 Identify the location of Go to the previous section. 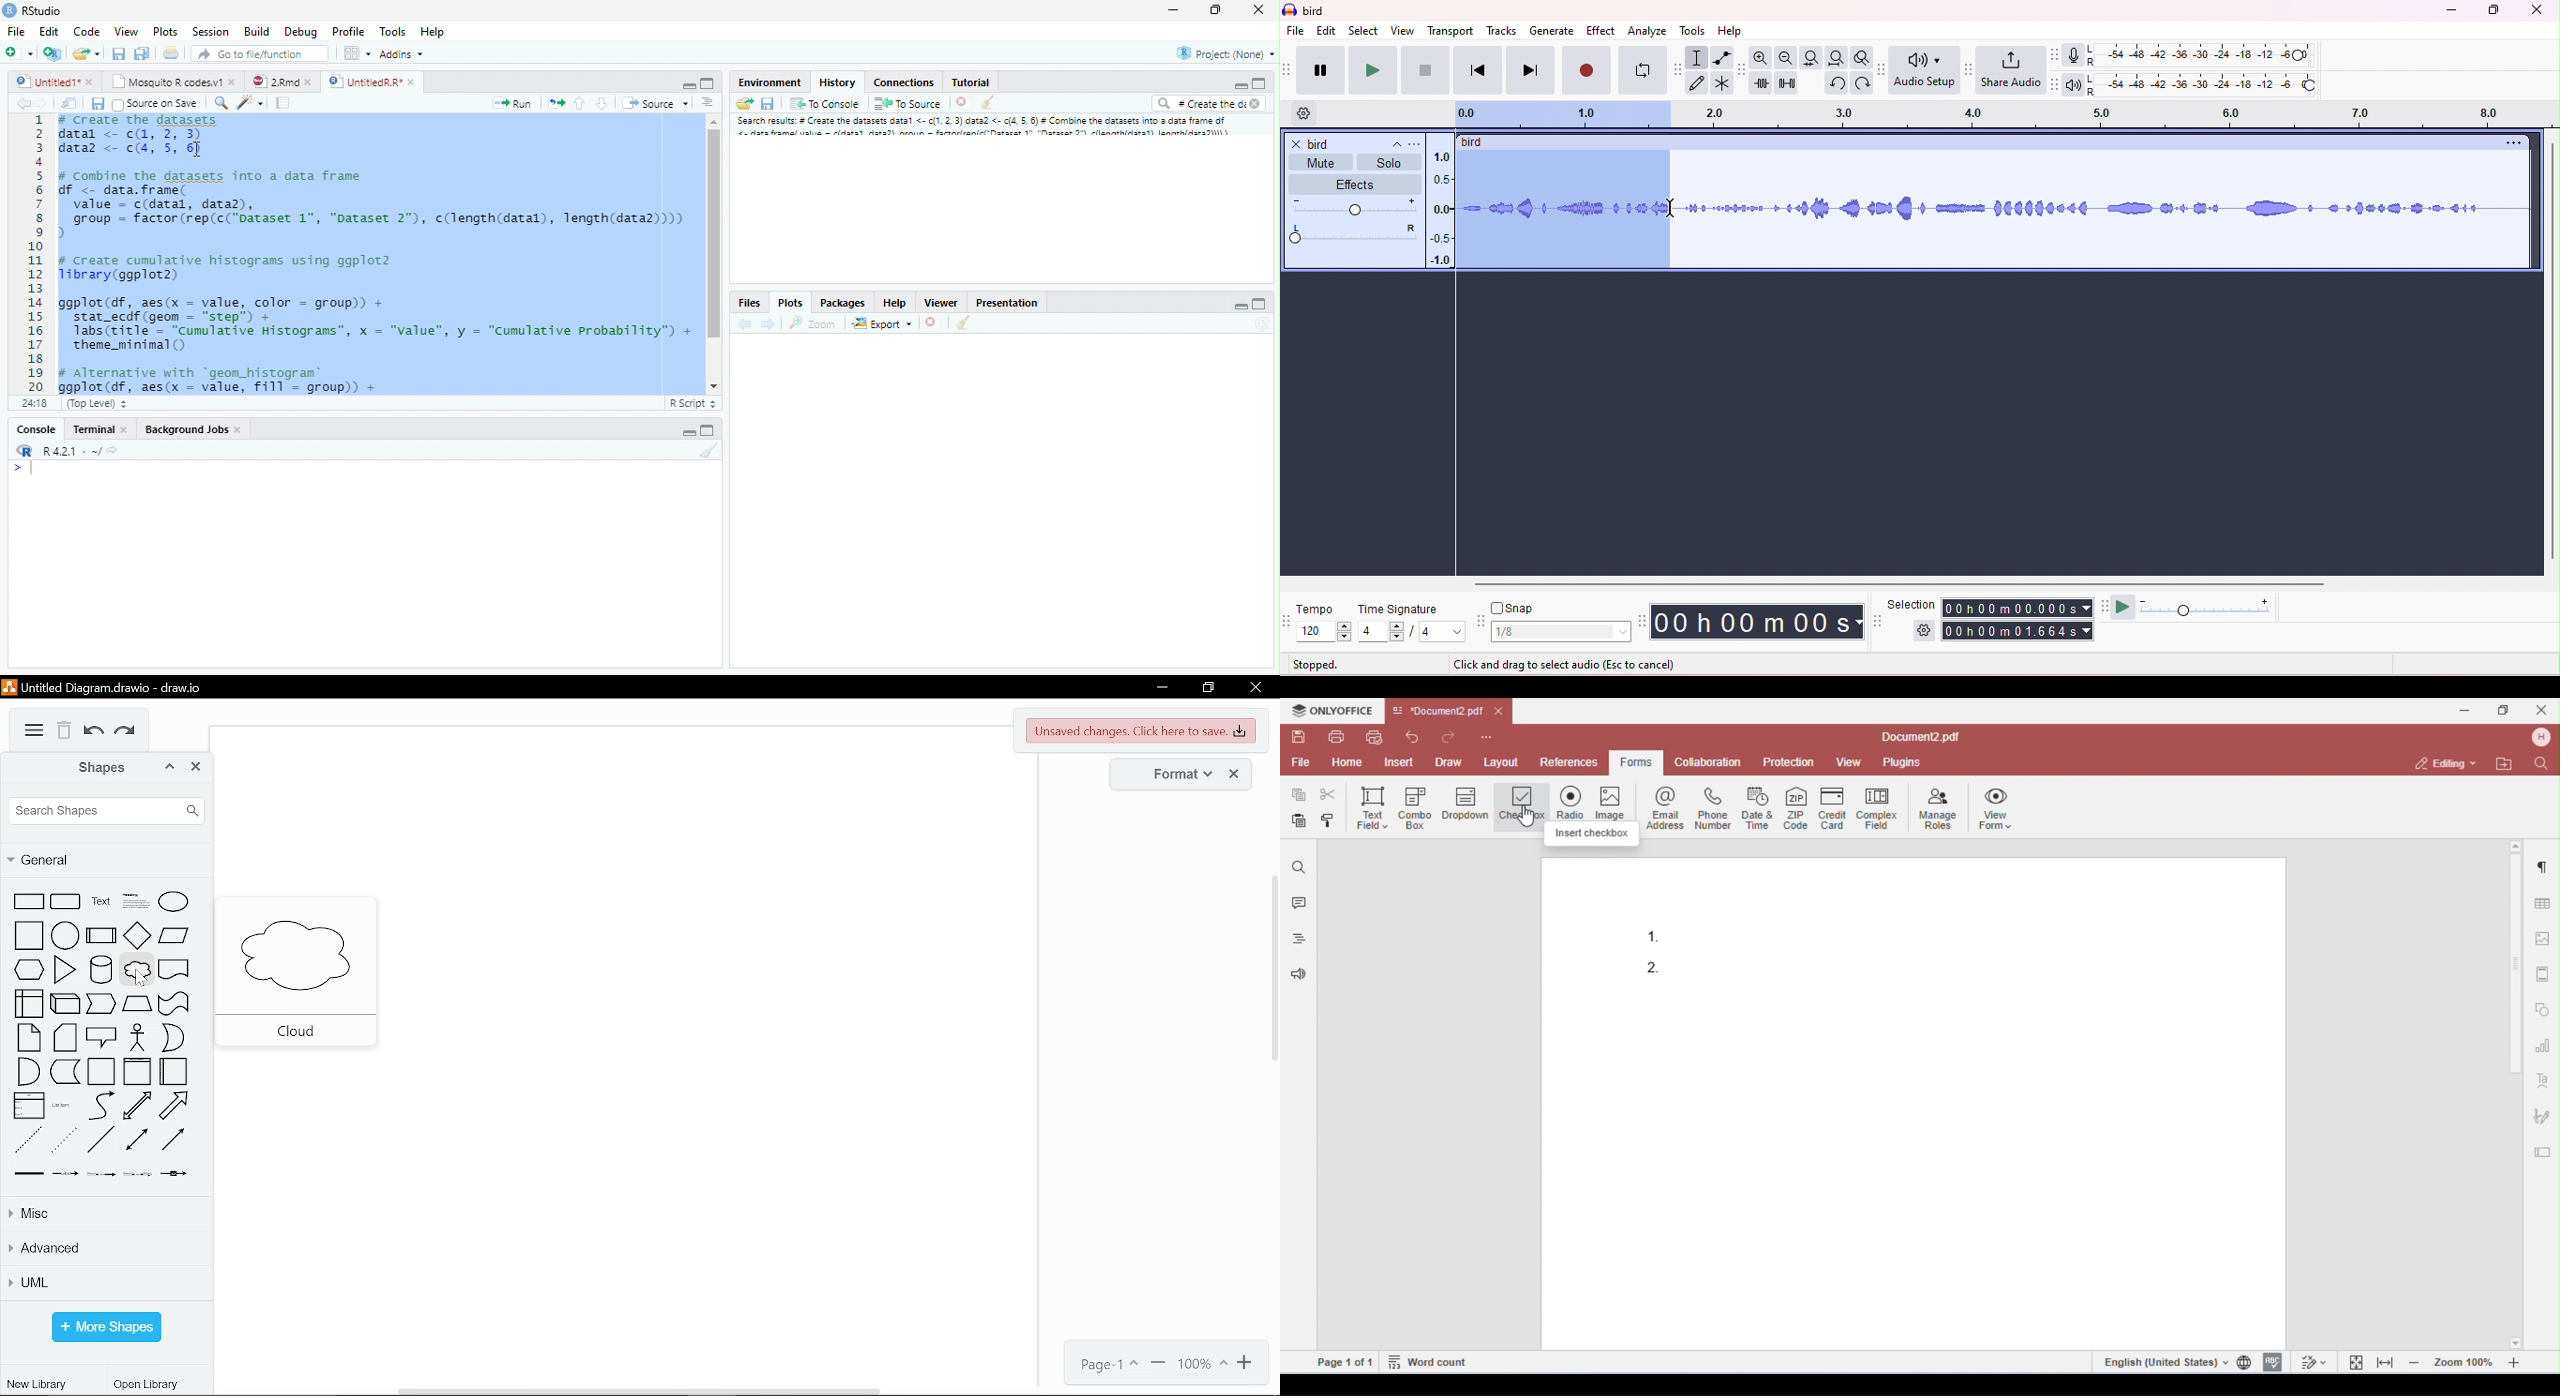
(581, 106).